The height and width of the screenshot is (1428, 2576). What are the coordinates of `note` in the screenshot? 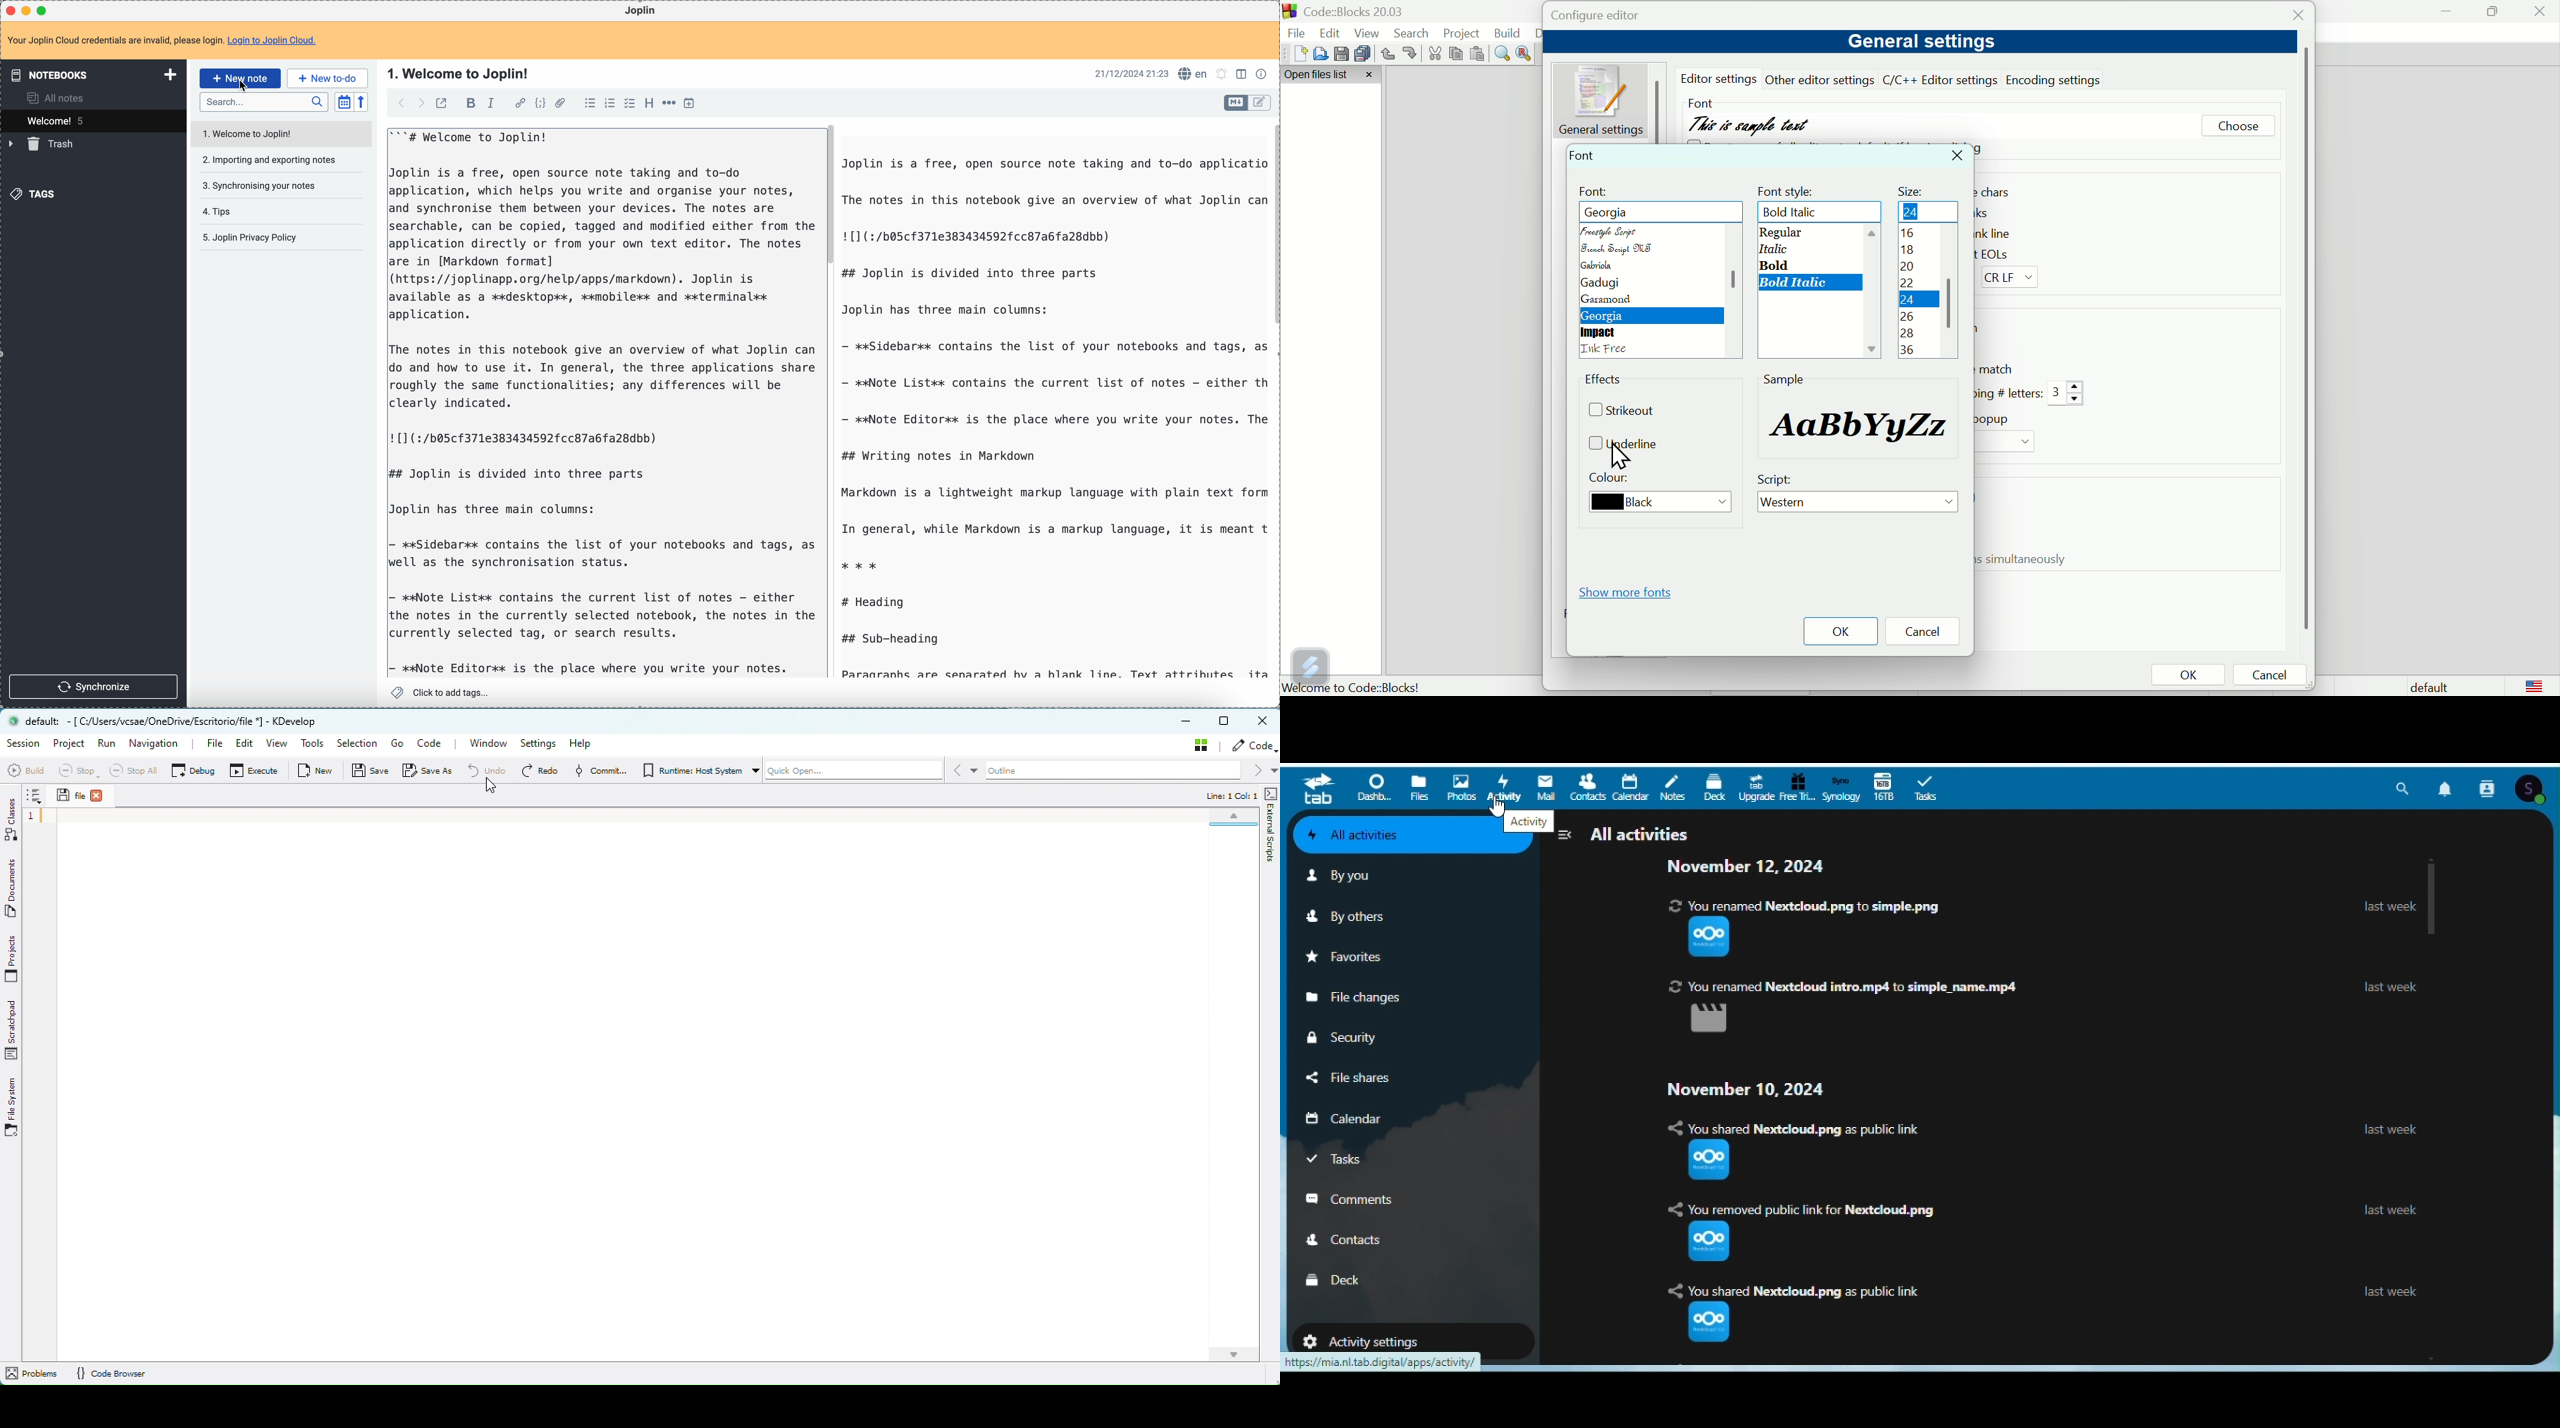 It's located at (162, 40).